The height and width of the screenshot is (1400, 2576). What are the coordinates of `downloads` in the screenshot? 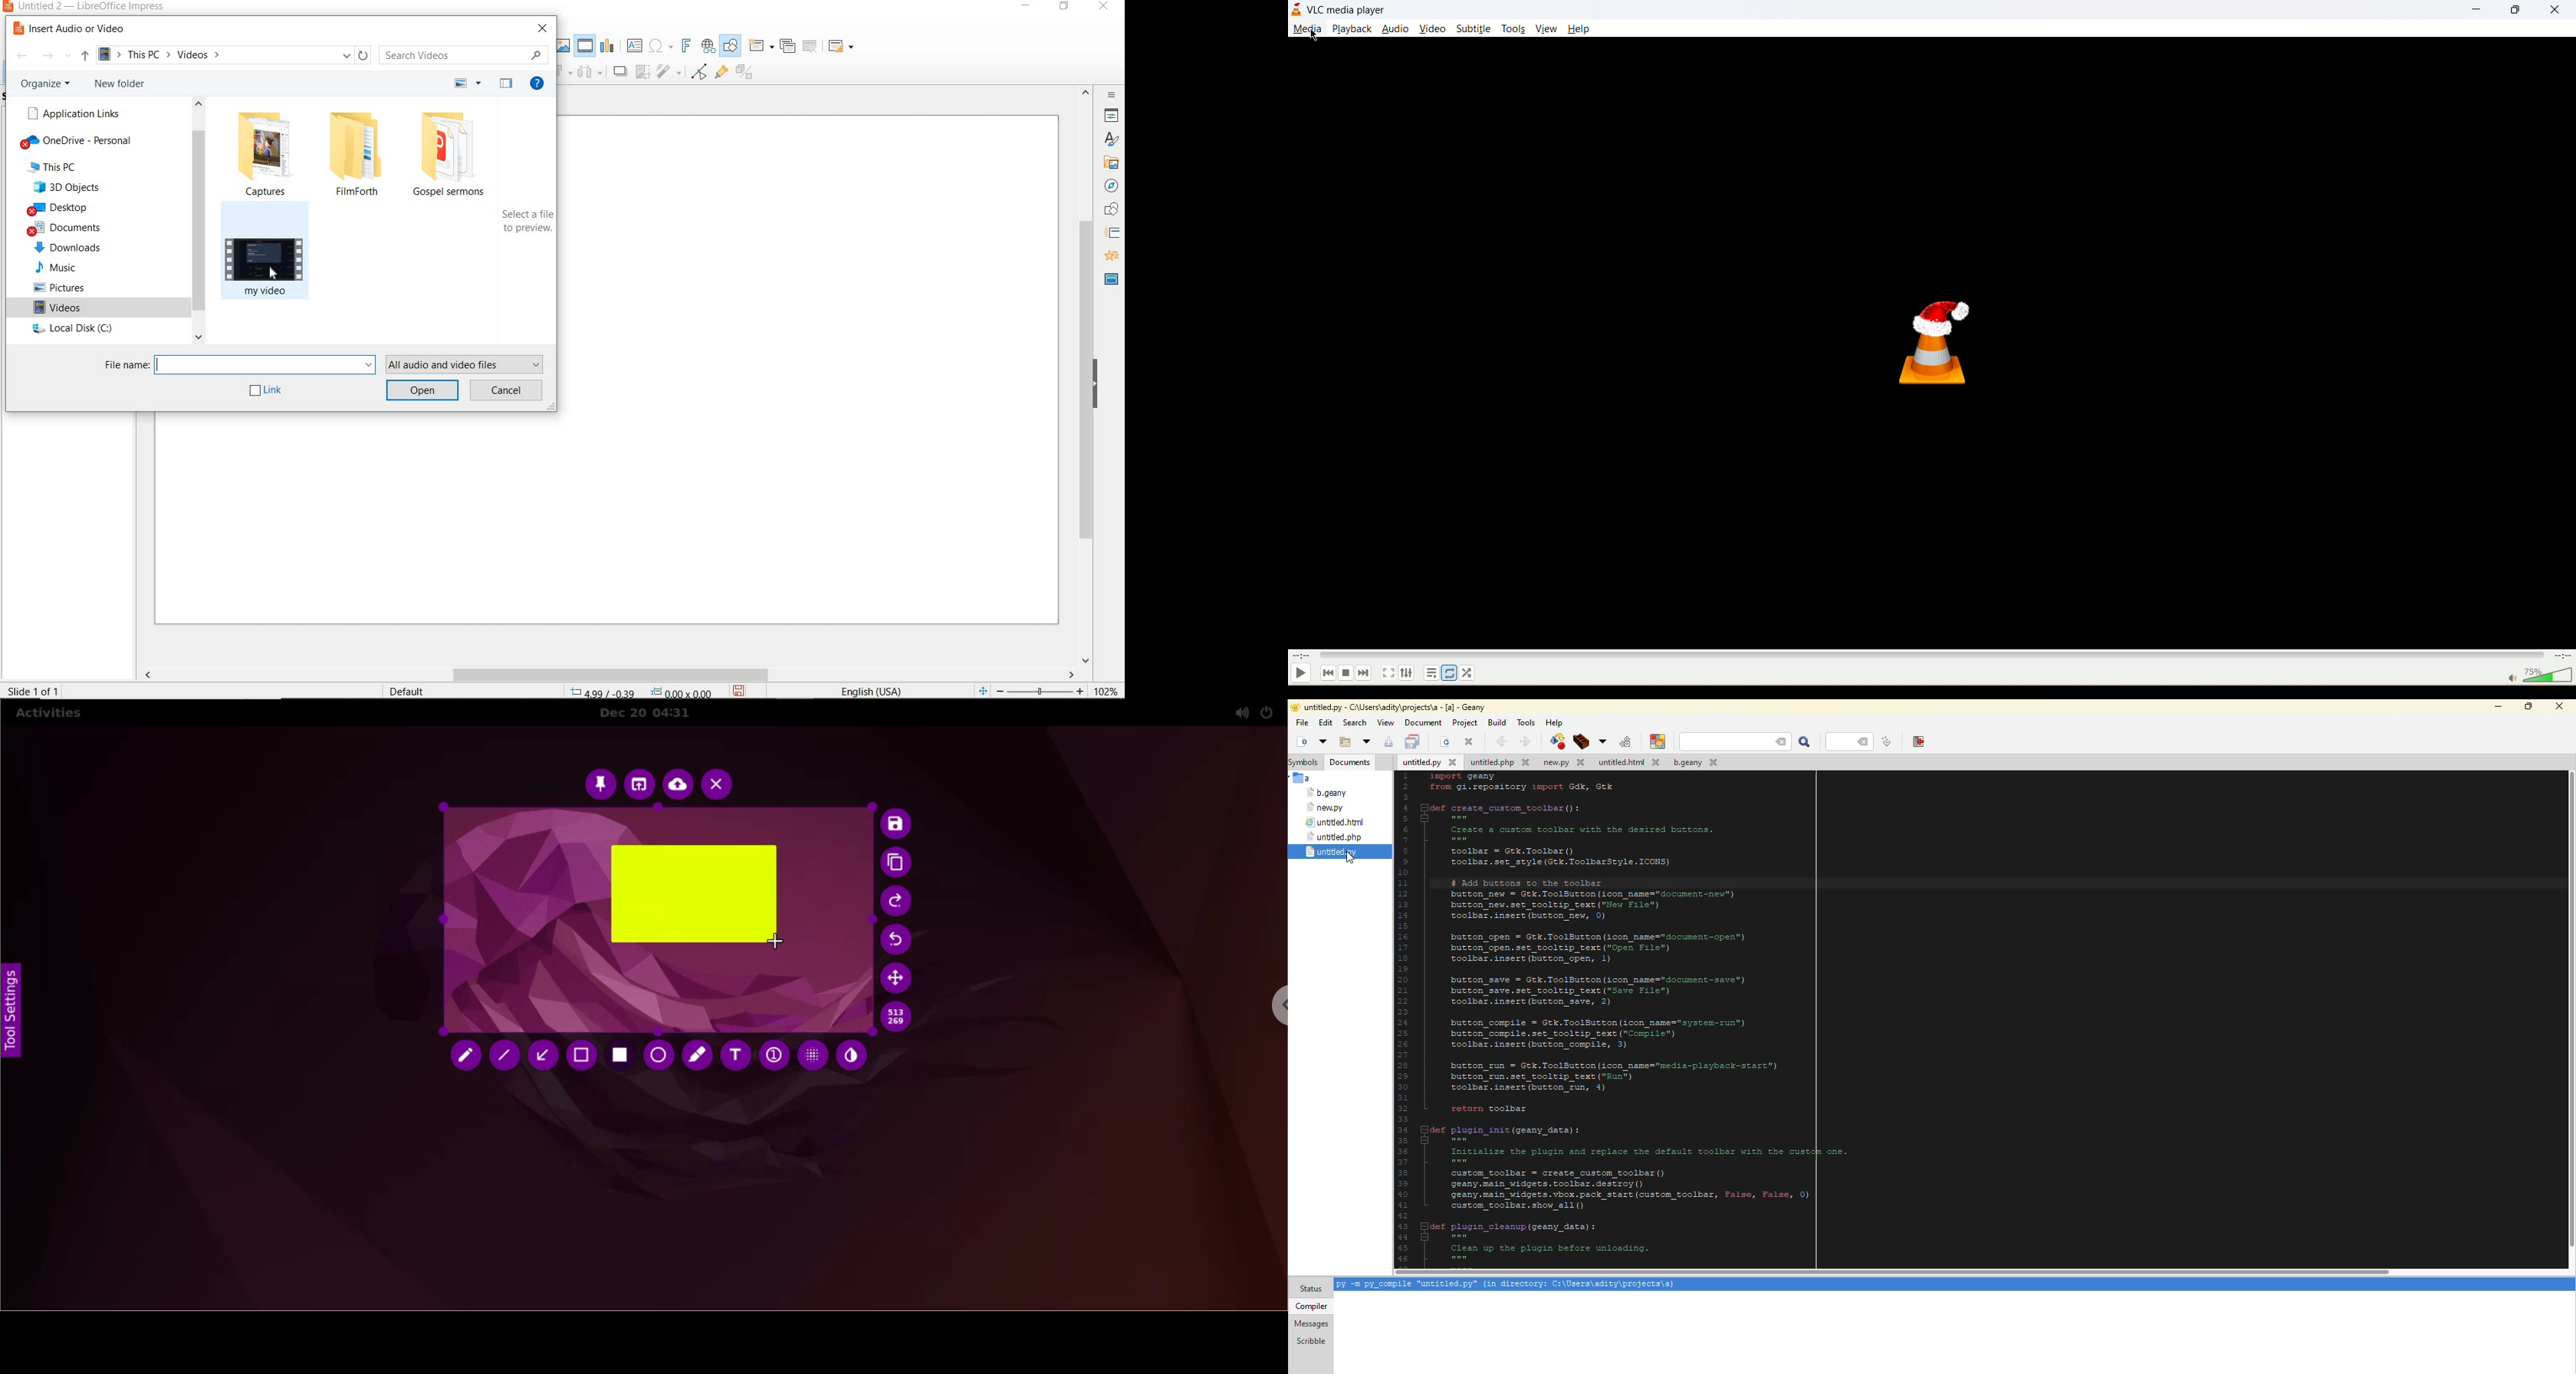 It's located at (71, 248).